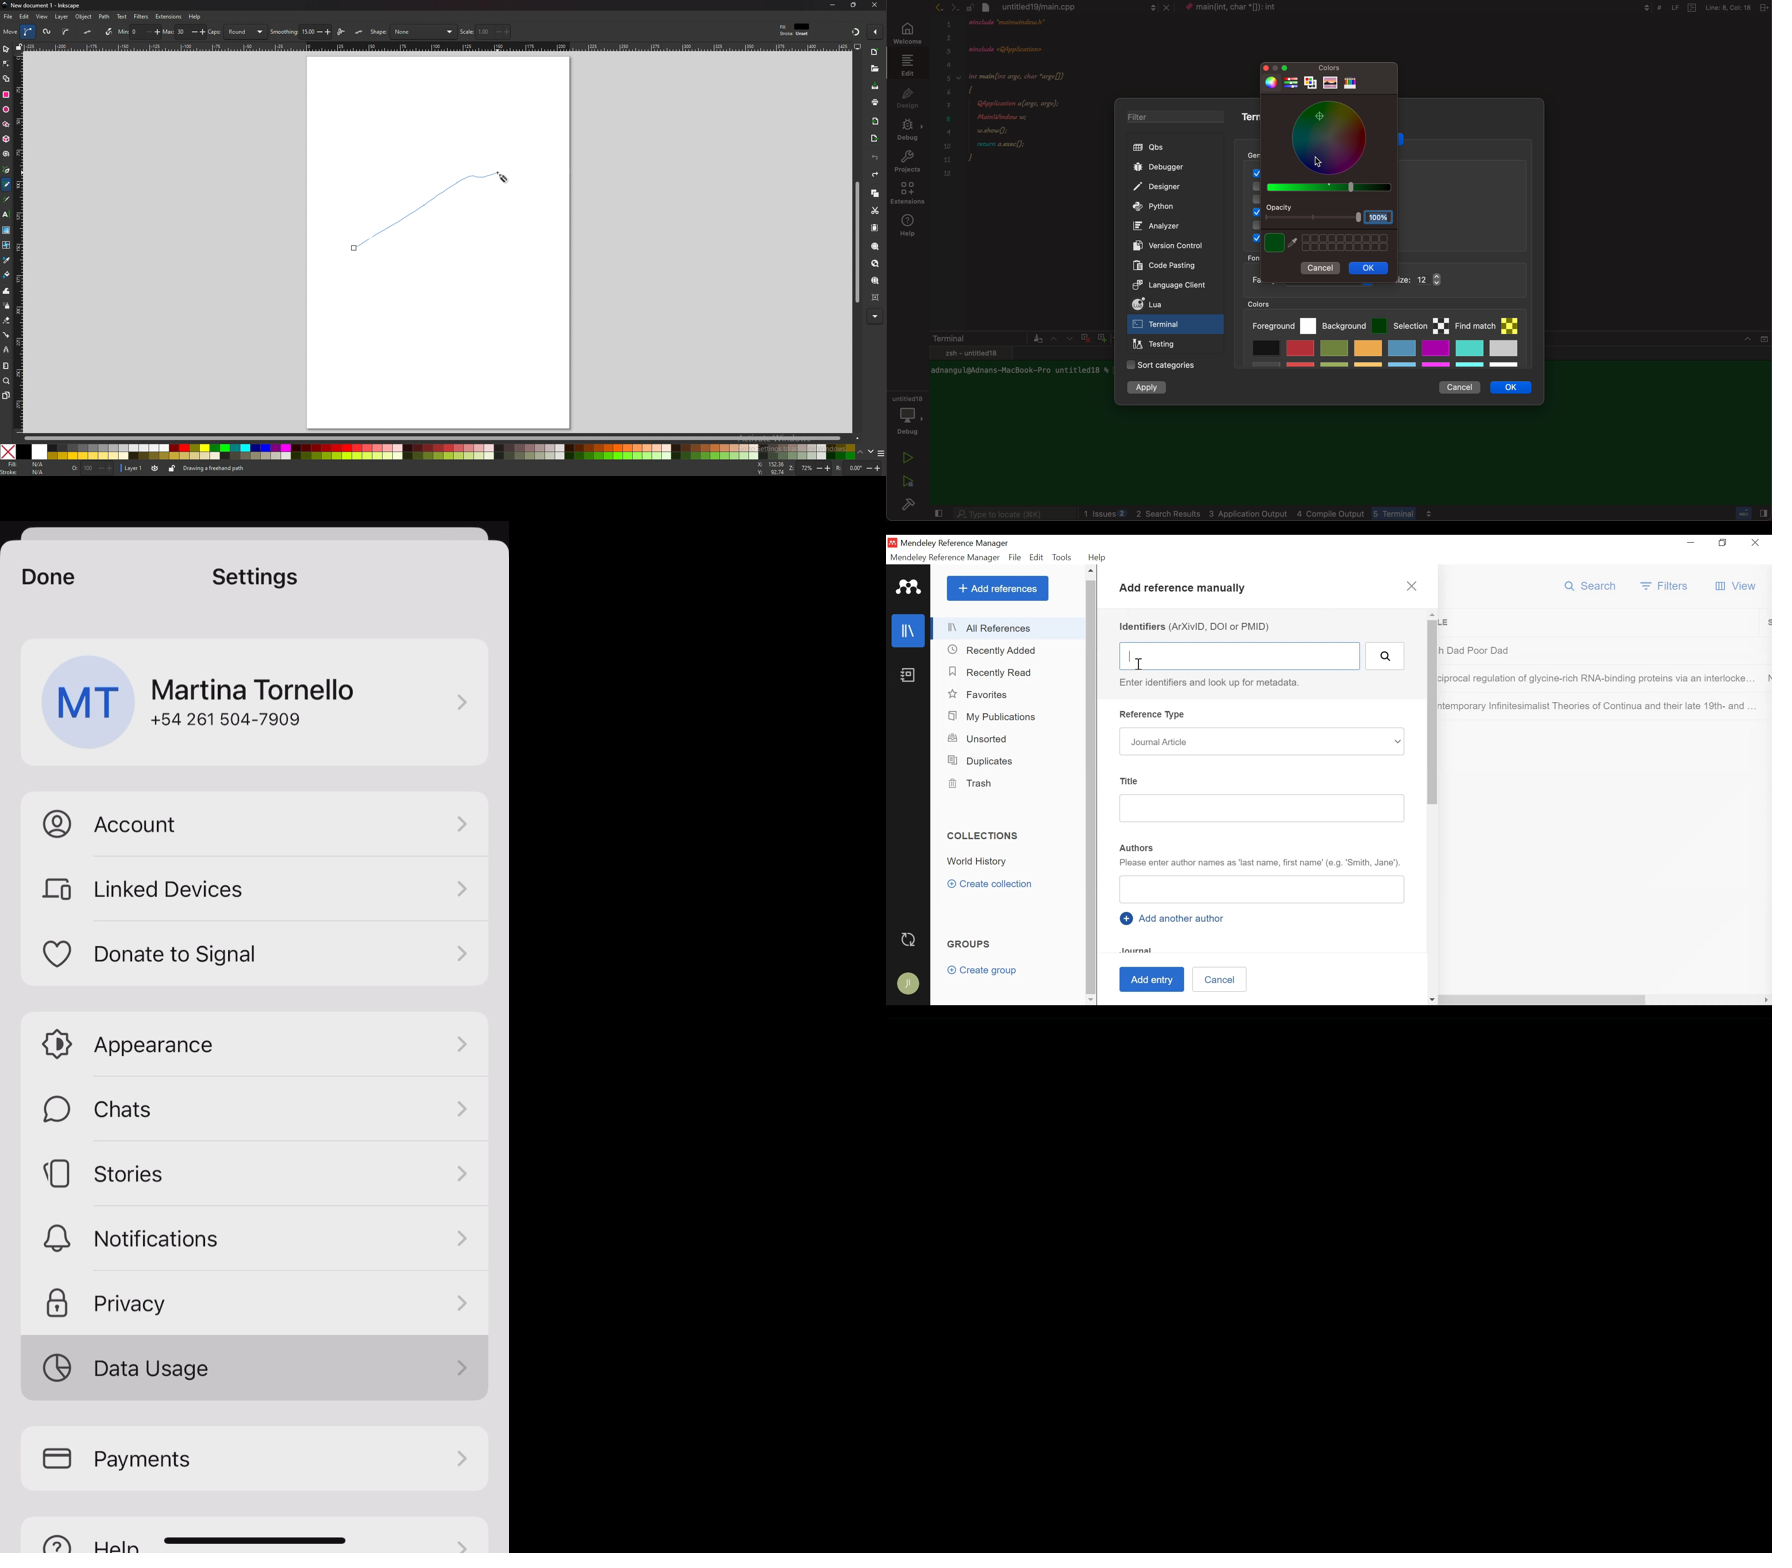  What do you see at coordinates (1169, 207) in the screenshot?
I see `python` at bounding box center [1169, 207].